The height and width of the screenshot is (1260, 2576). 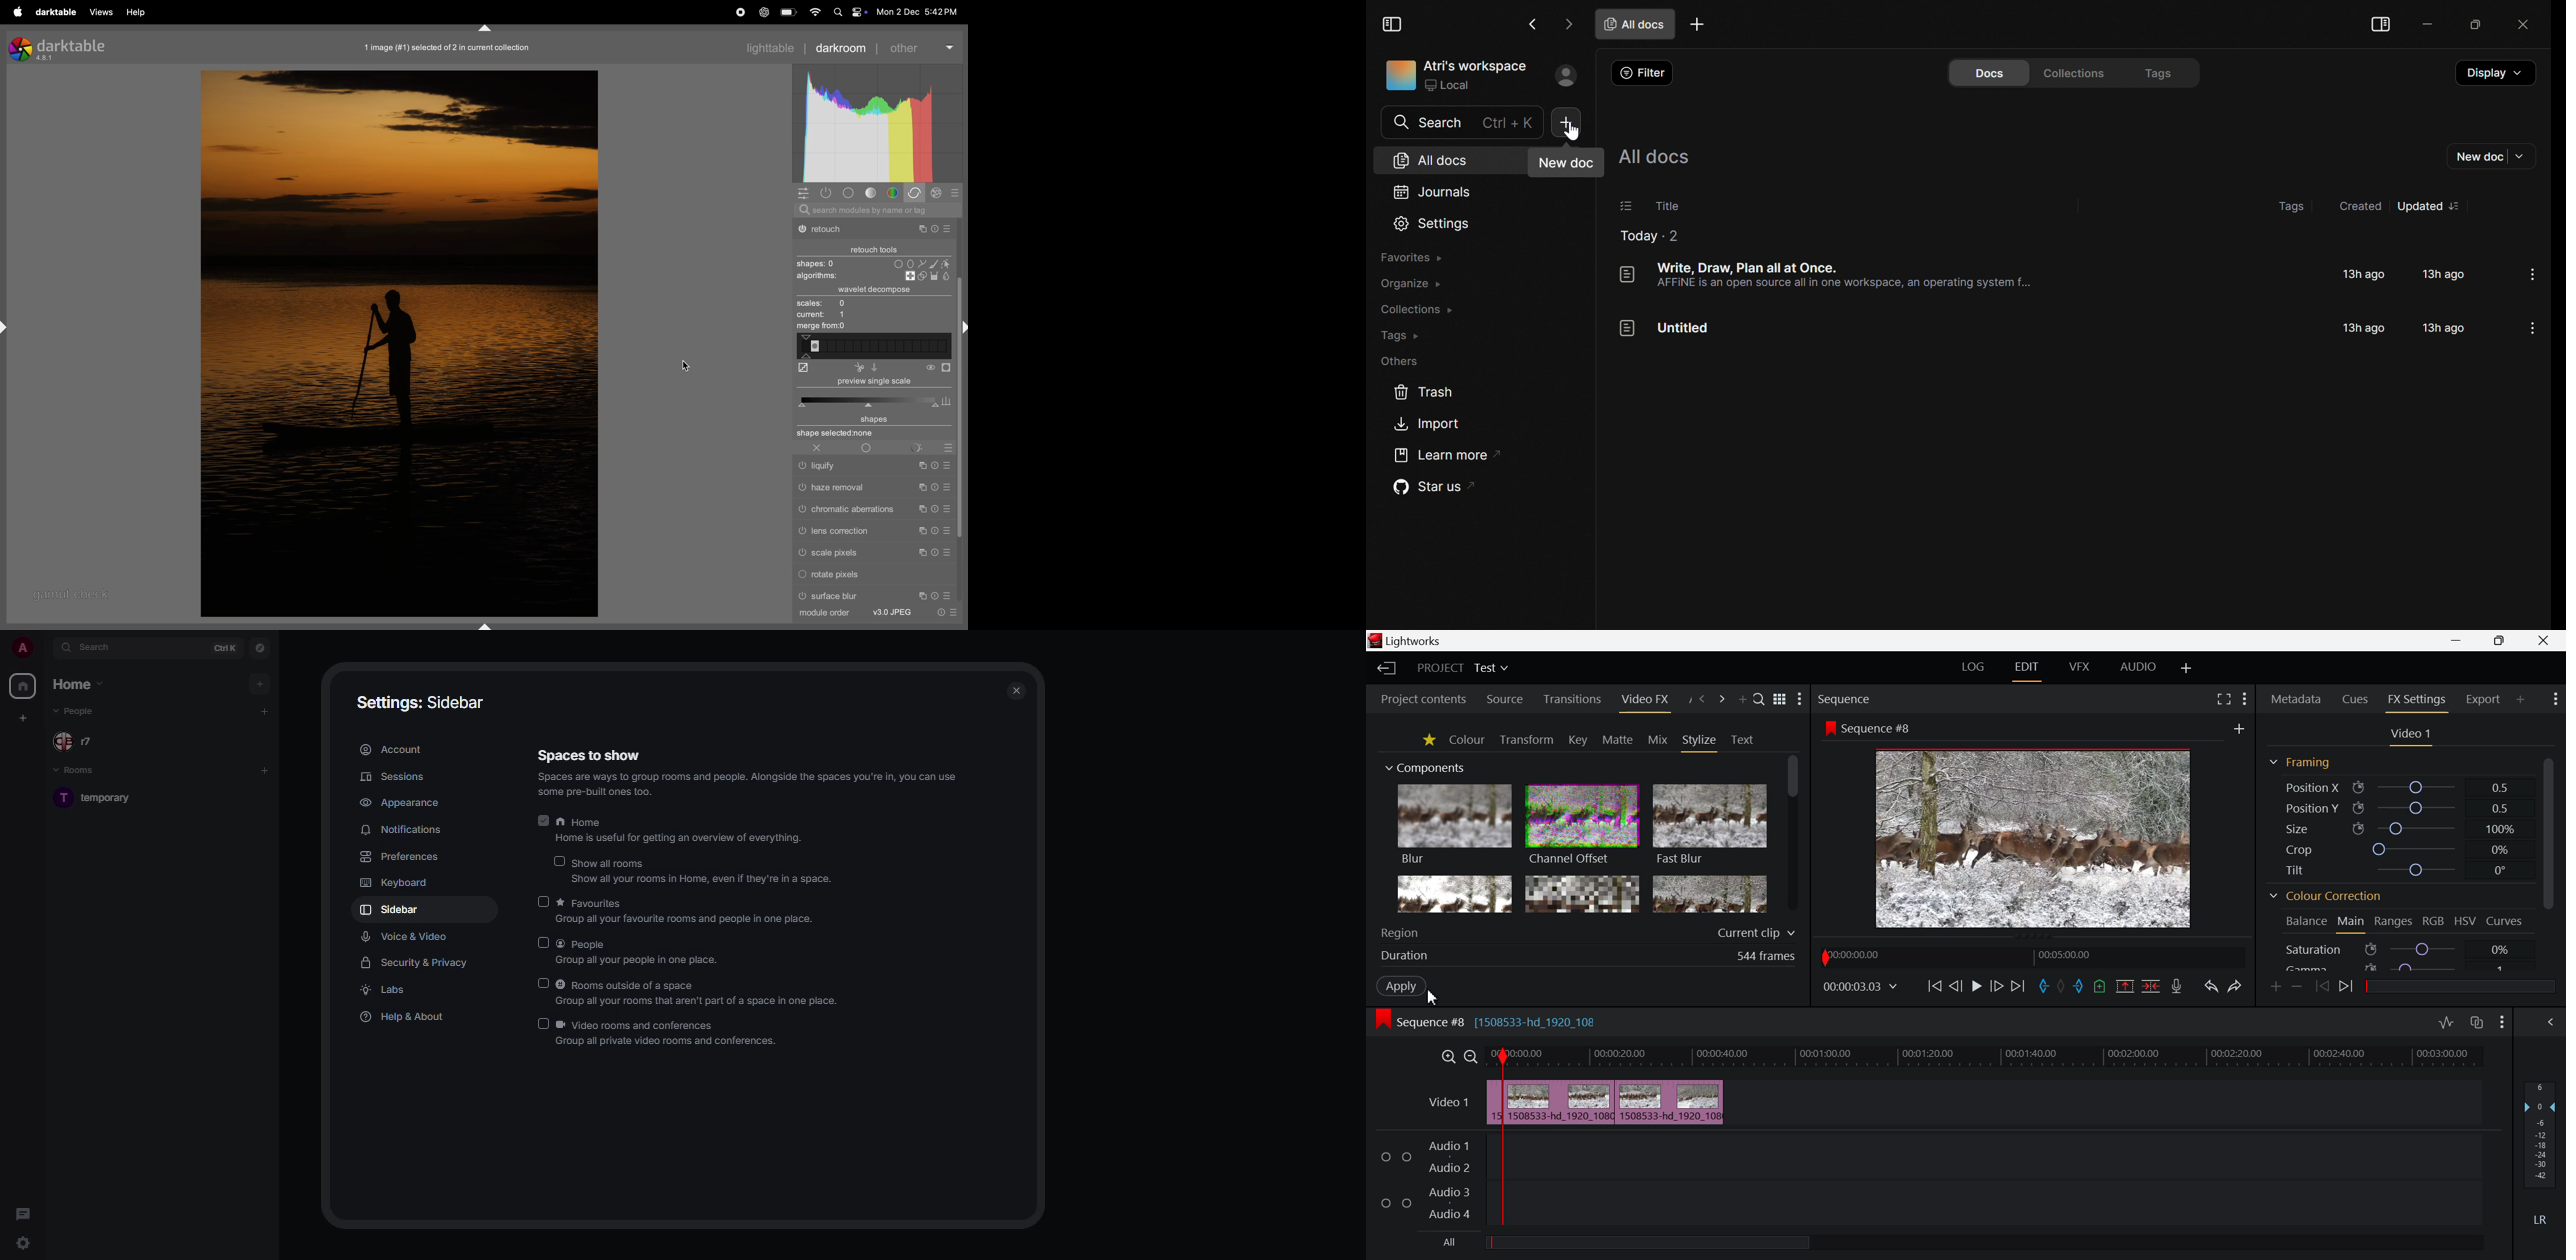 I want to click on Colour, so click(x=1467, y=739).